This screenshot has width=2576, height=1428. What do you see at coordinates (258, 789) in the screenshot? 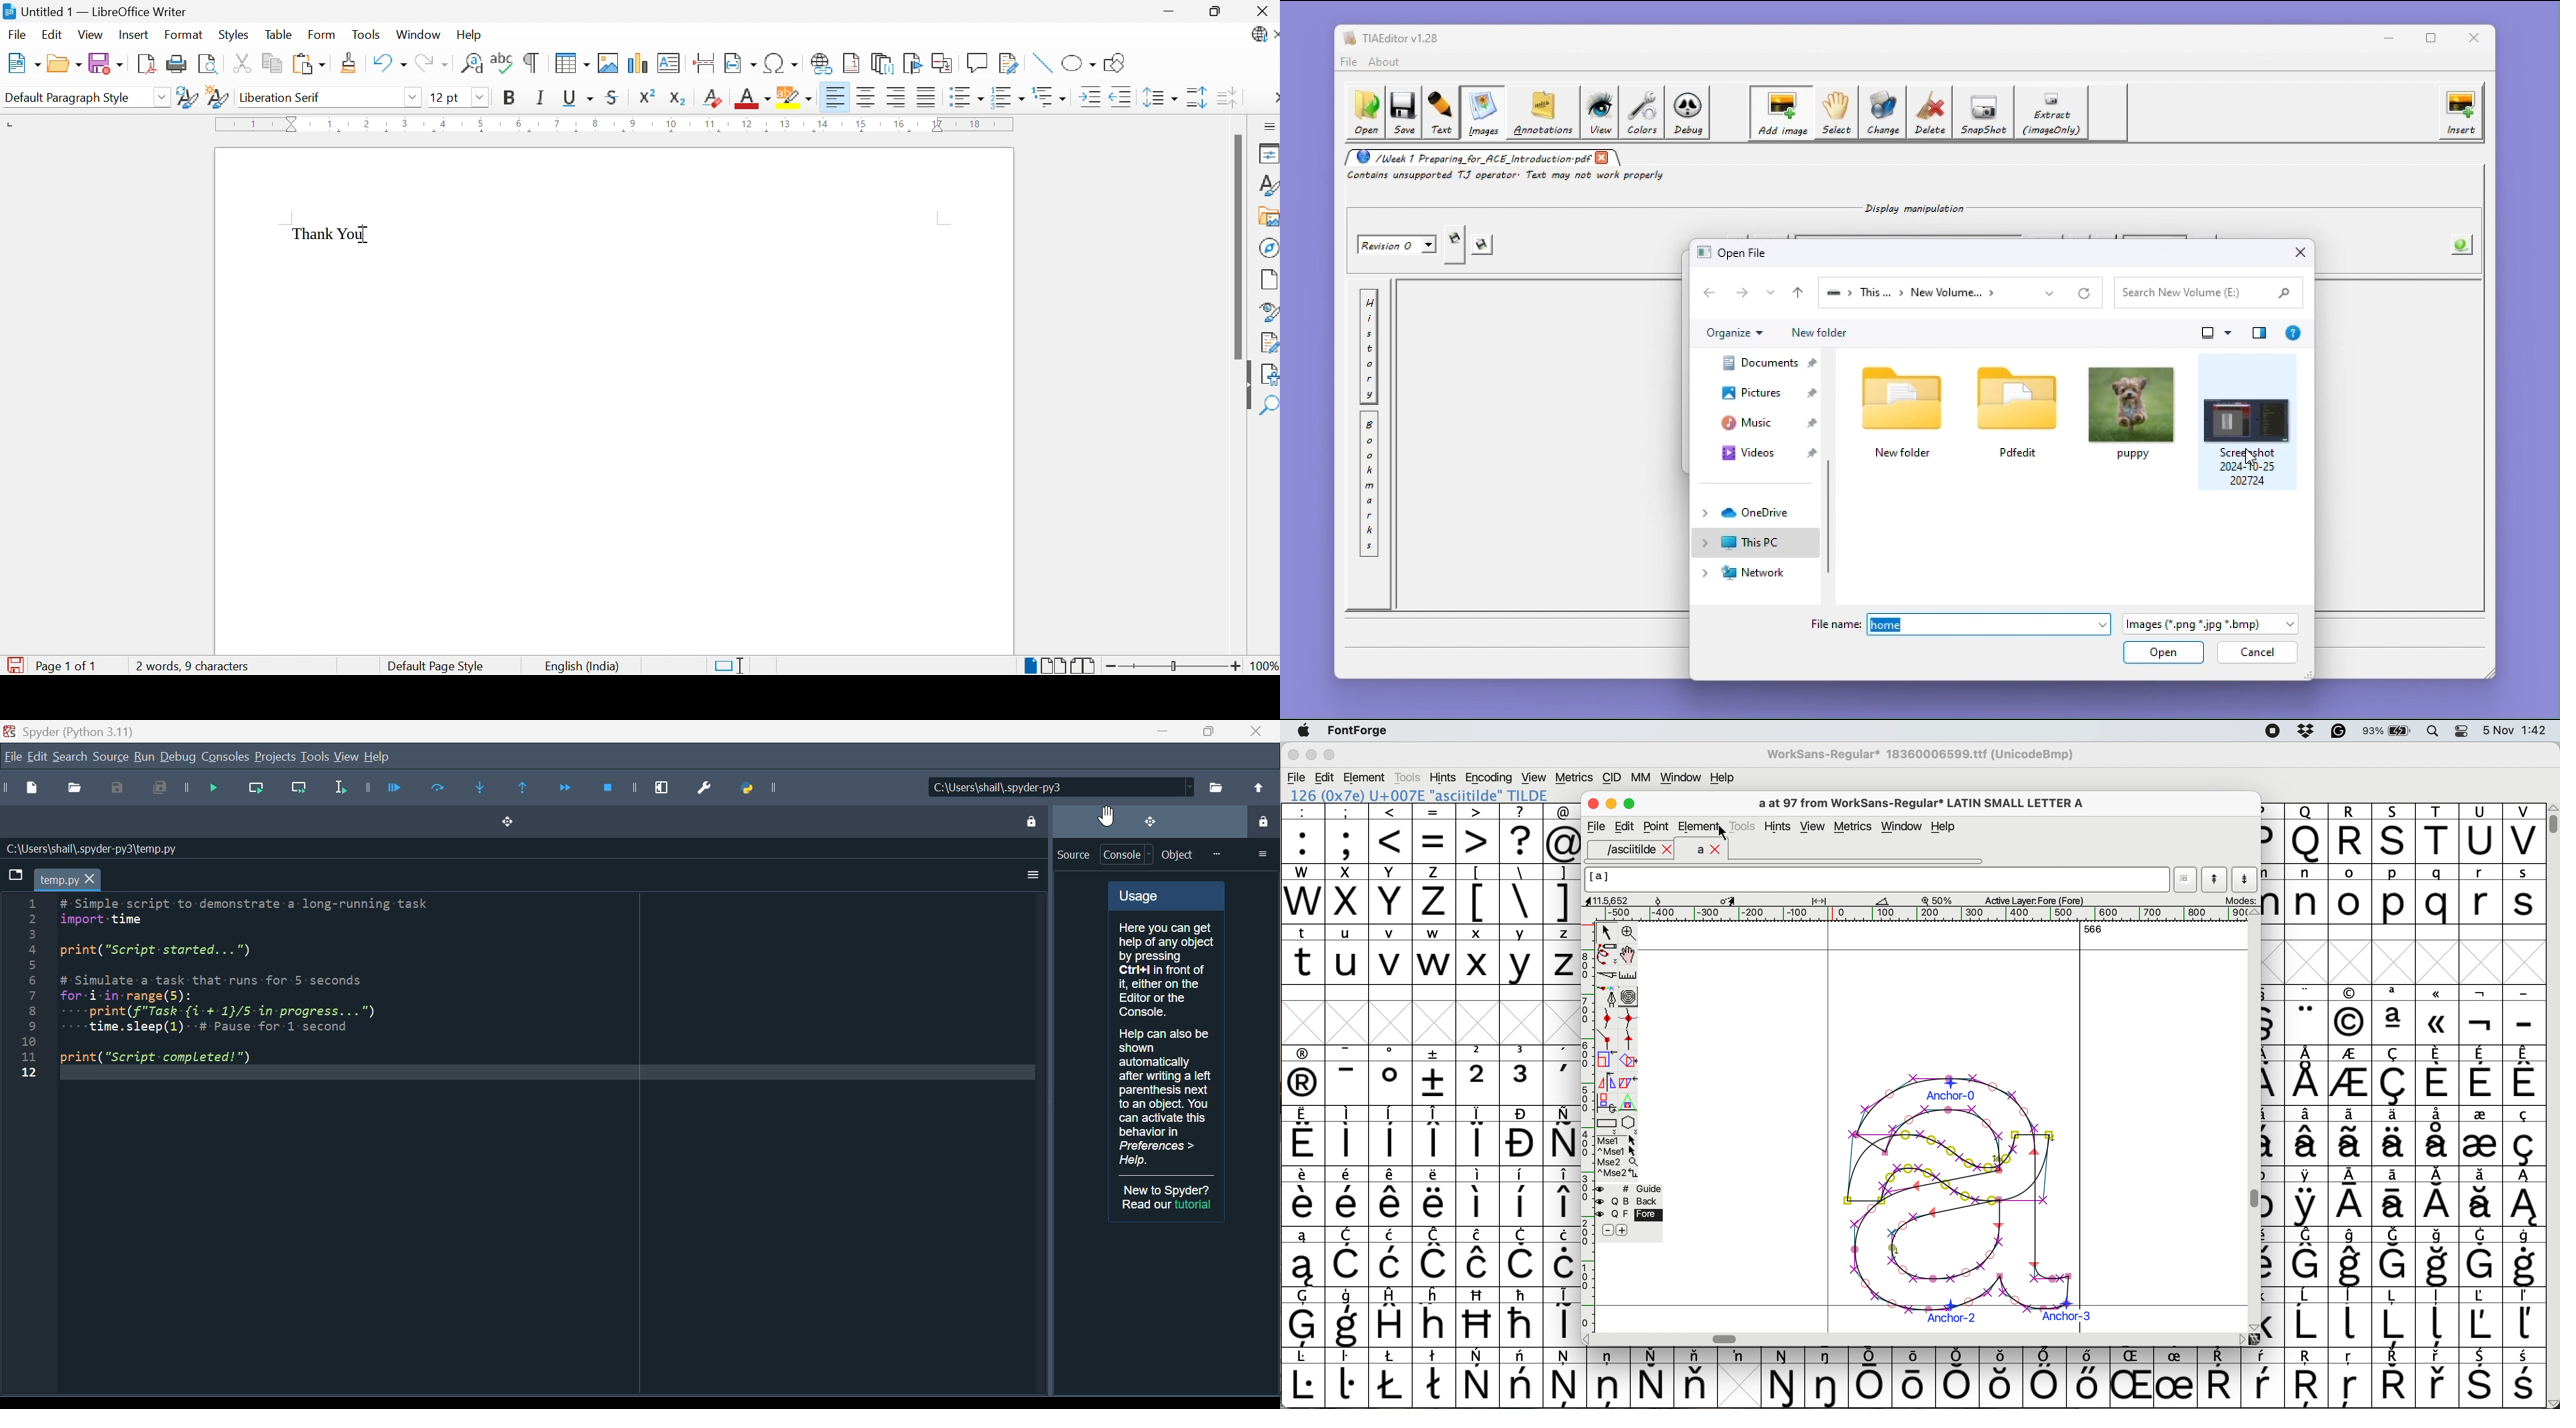
I see `Run current line` at bounding box center [258, 789].